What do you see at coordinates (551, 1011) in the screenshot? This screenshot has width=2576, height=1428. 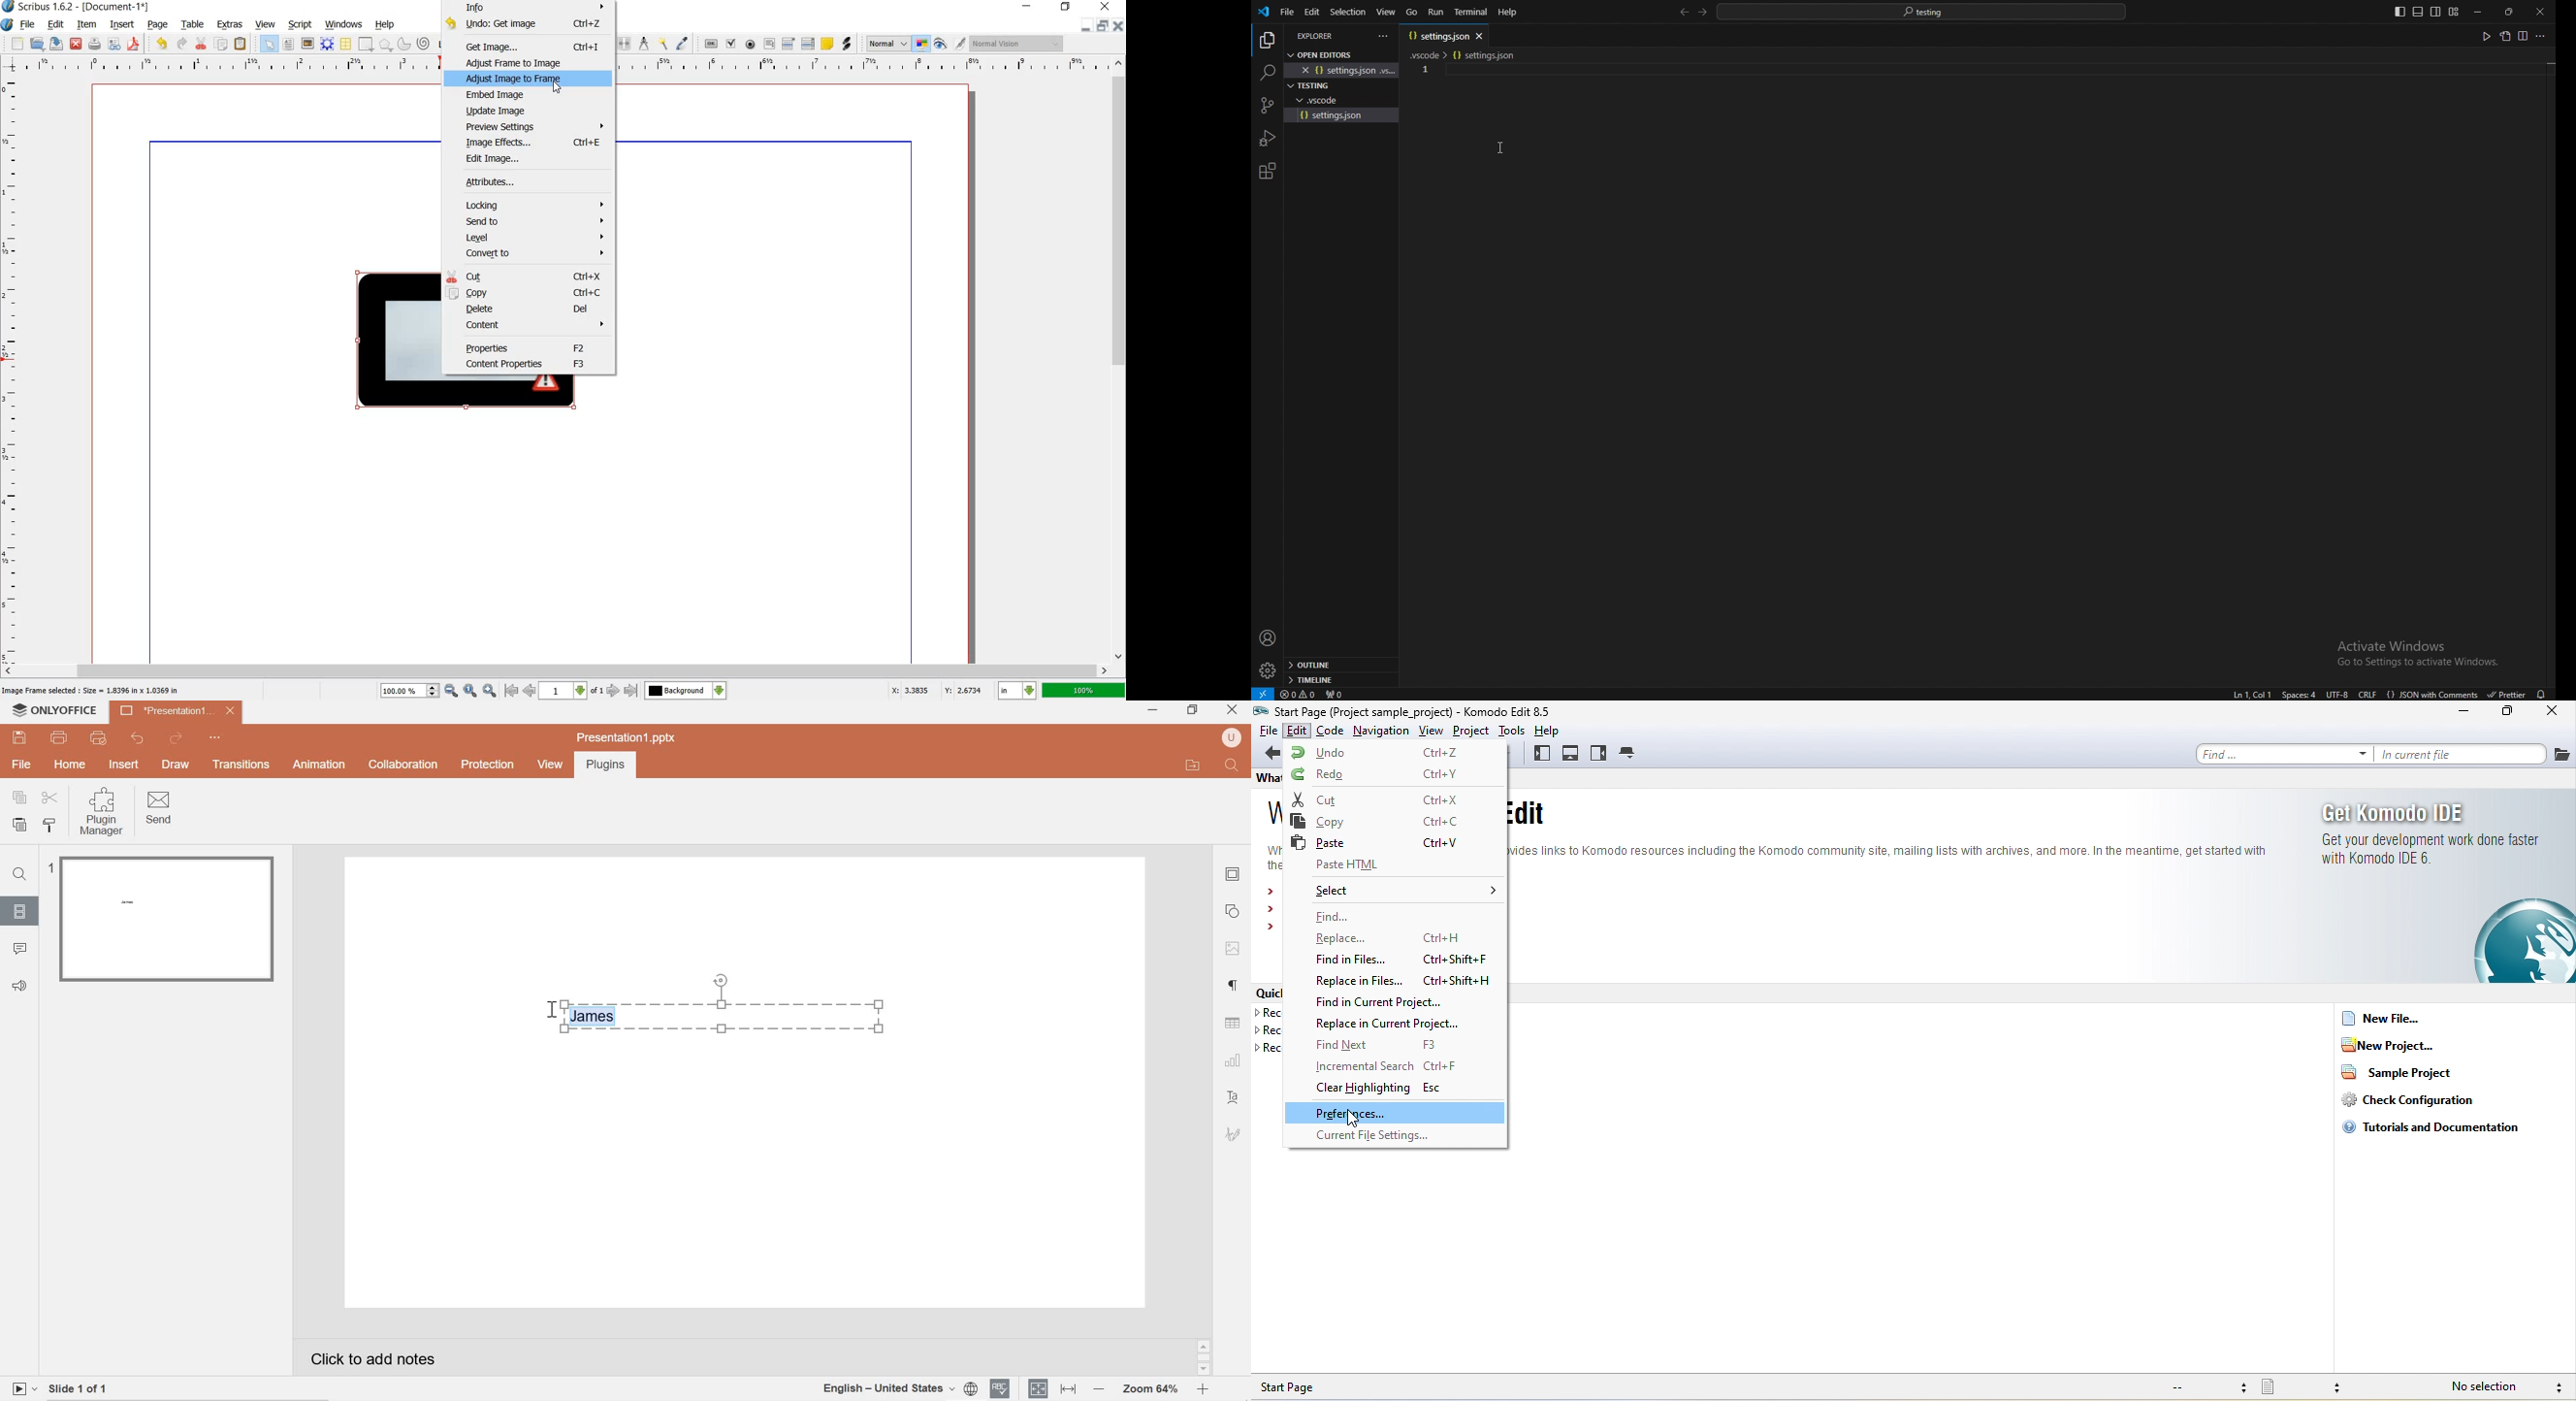 I see `cursor` at bounding box center [551, 1011].